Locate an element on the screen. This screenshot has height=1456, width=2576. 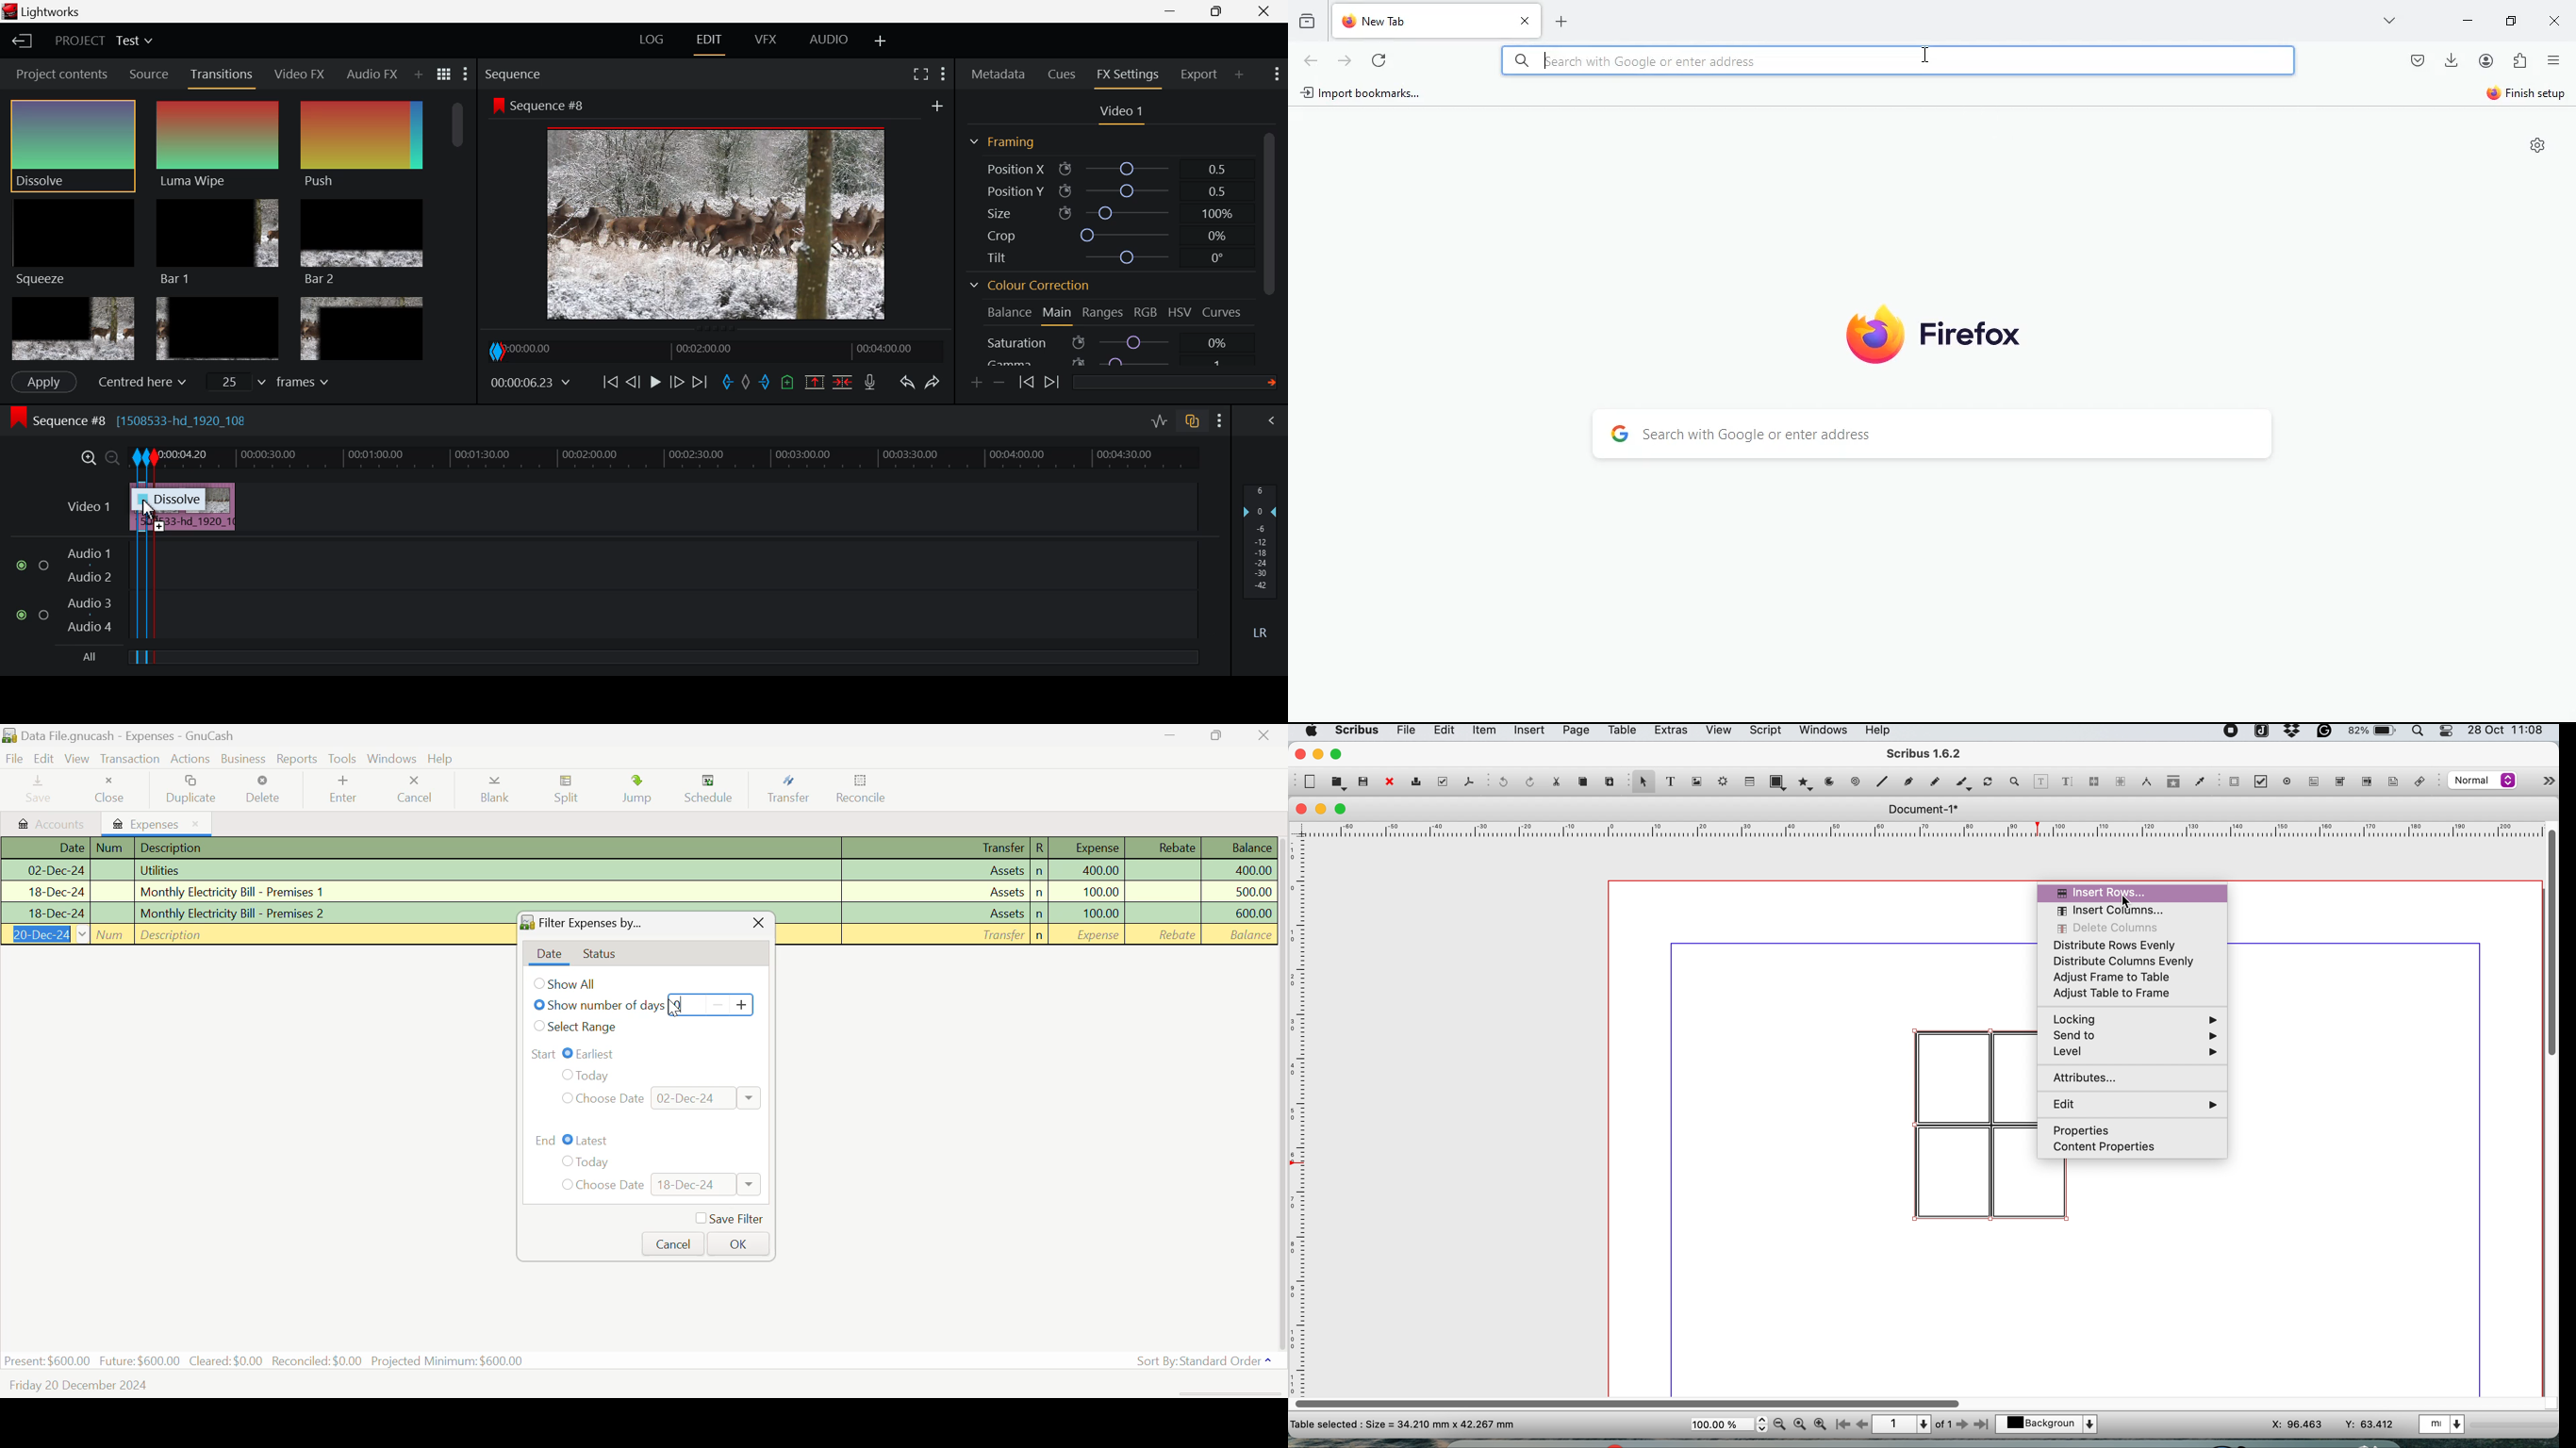
Business is located at coordinates (244, 759).